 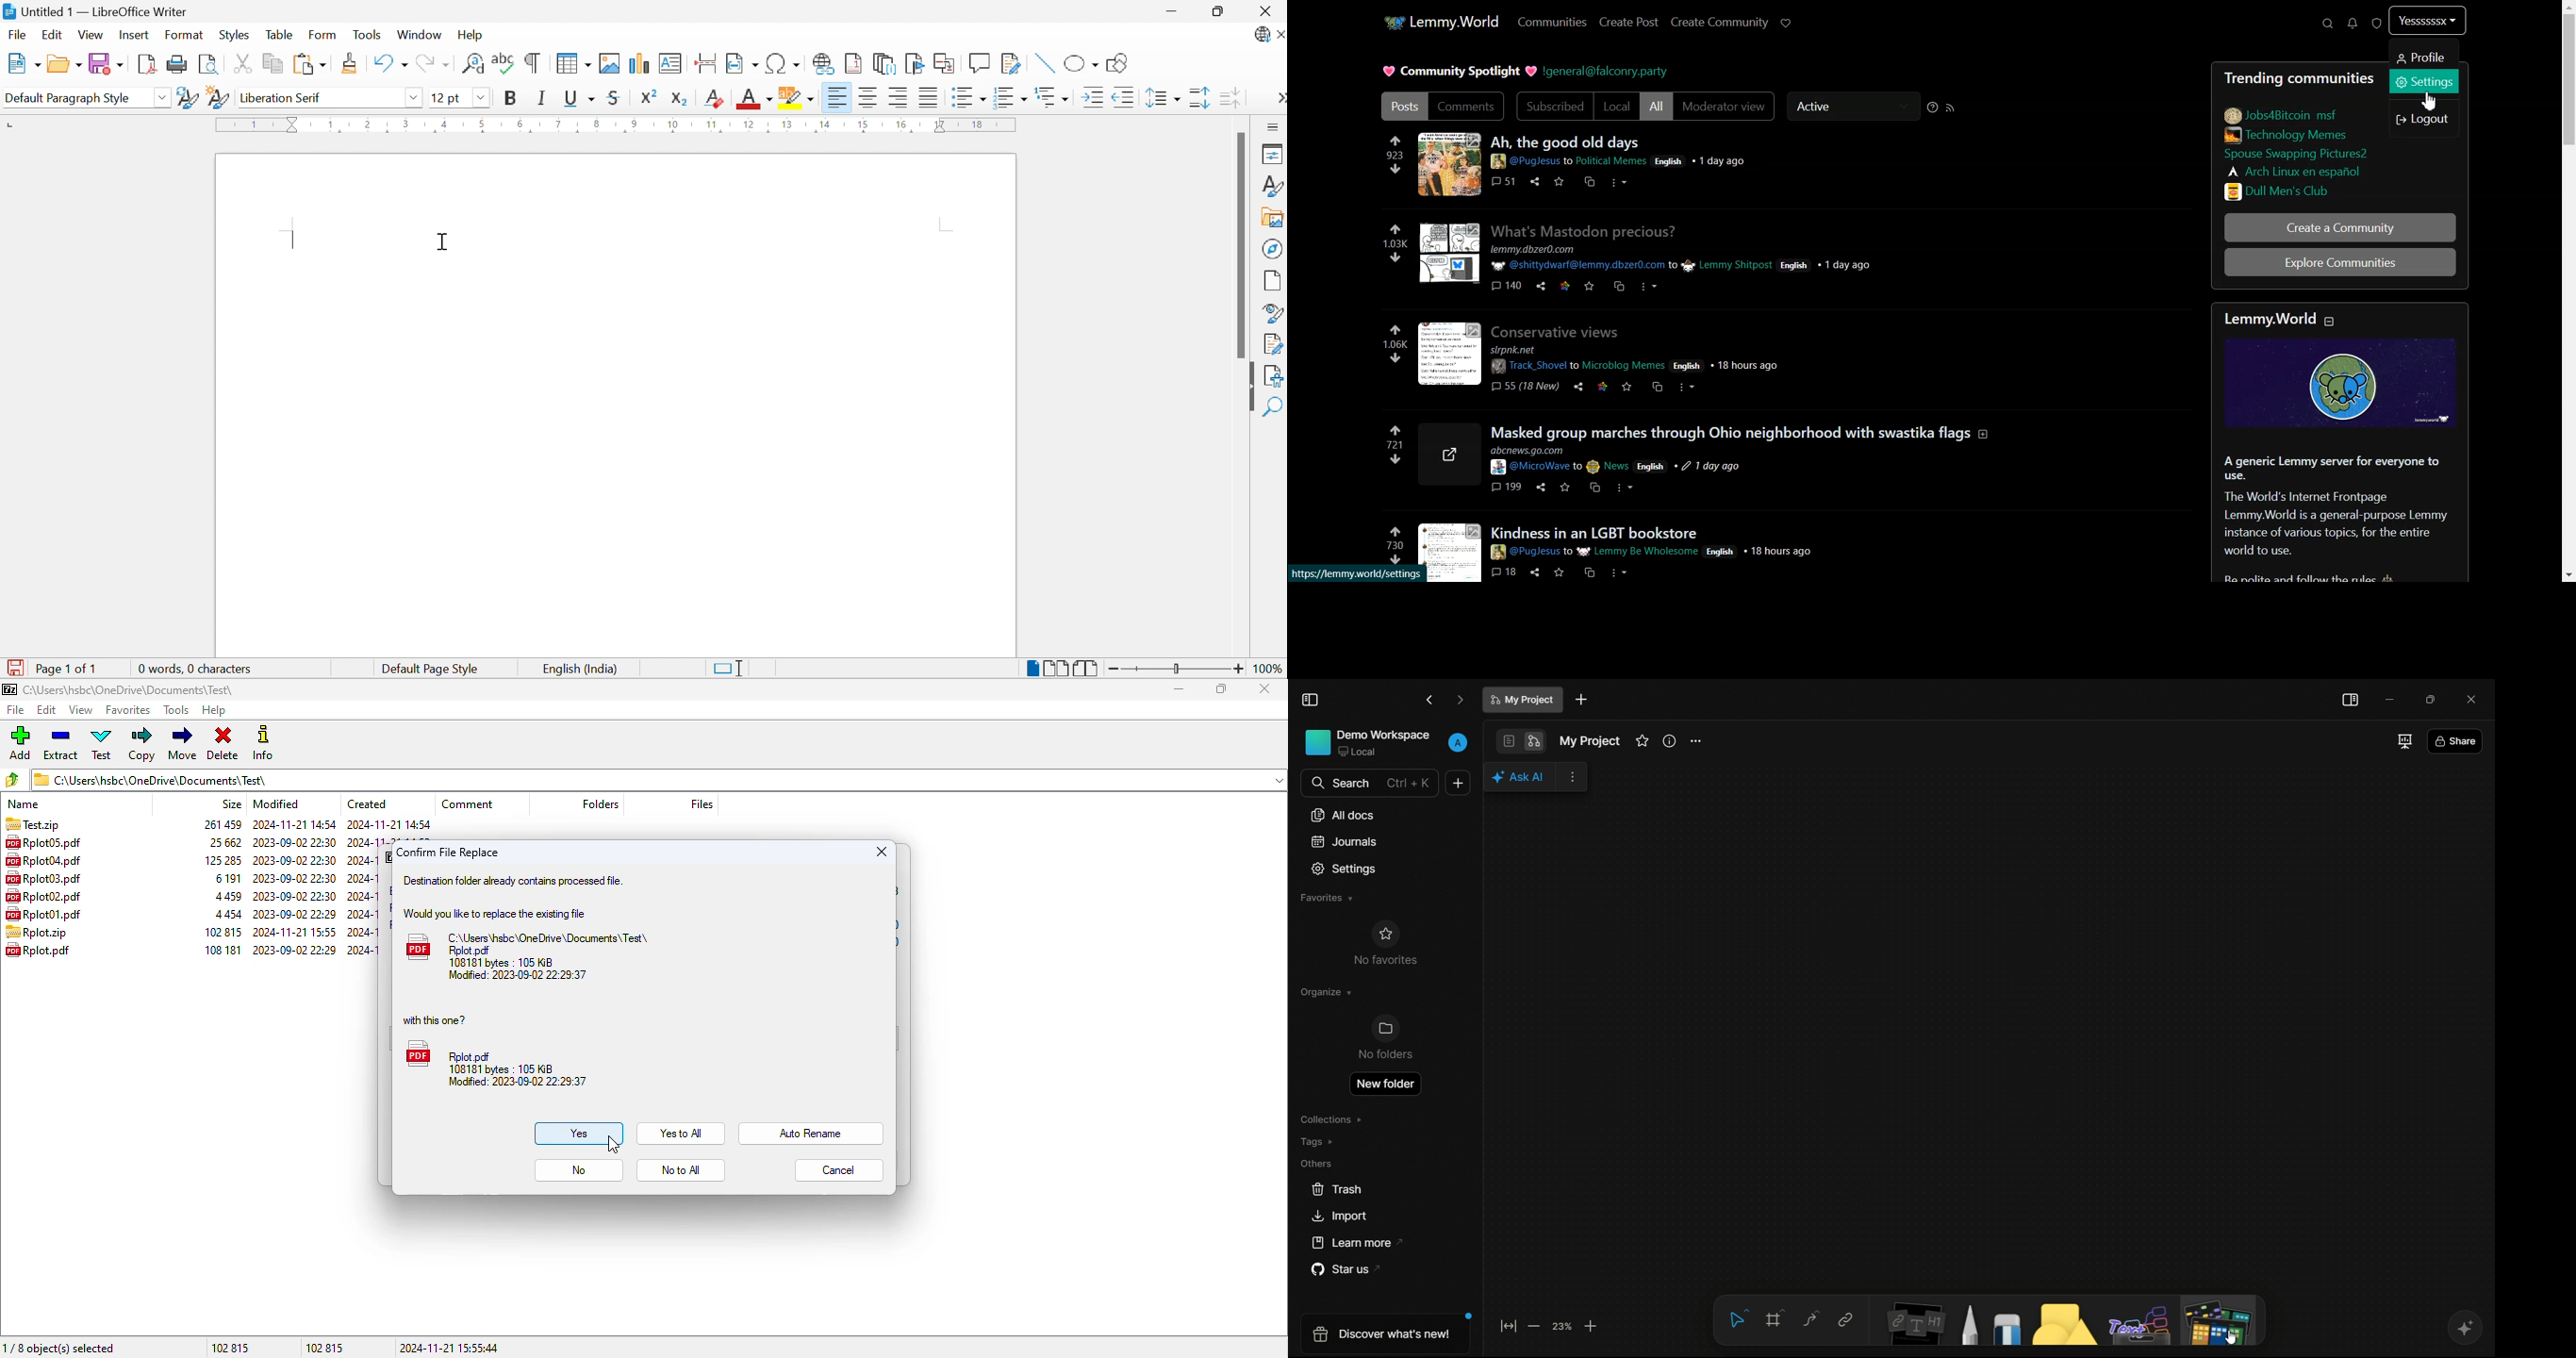 What do you see at coordinates (197, 668) in the screenshot?
I see `0 words, 0 characters` at bounding box center [197, 668].